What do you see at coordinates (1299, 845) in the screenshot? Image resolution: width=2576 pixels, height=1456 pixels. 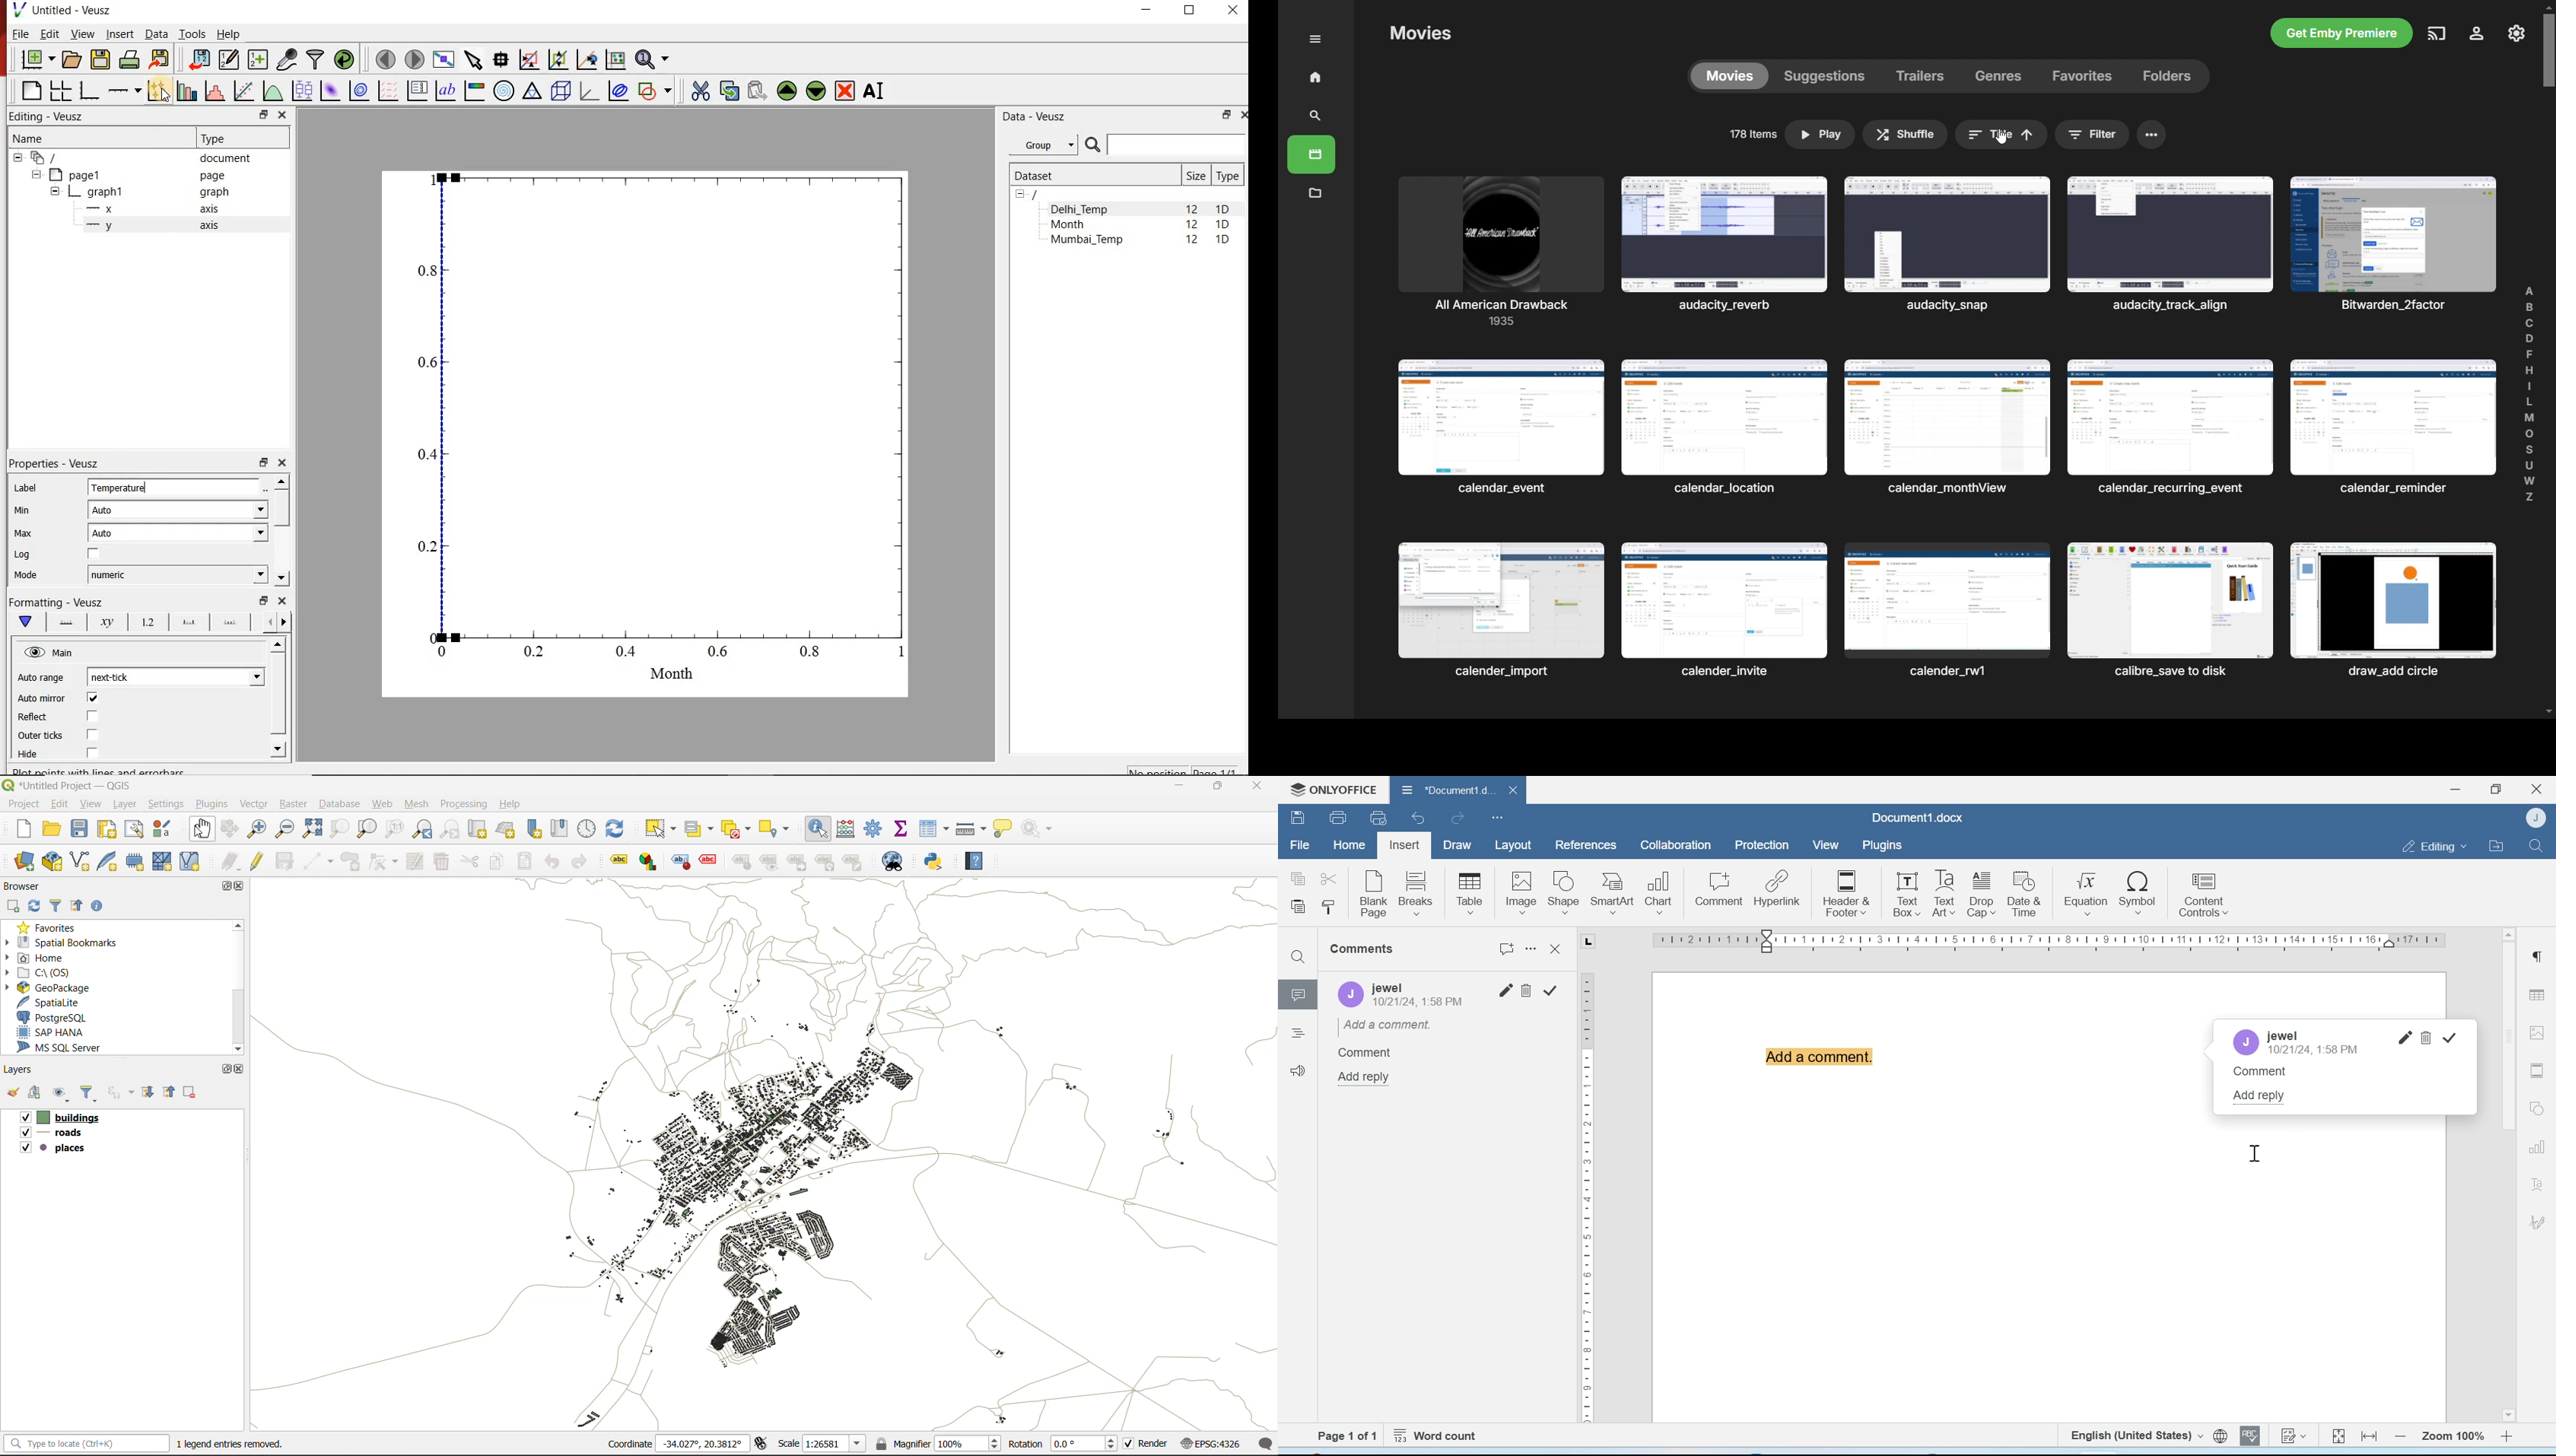 I see `File` at bounding box center [1299, 845].